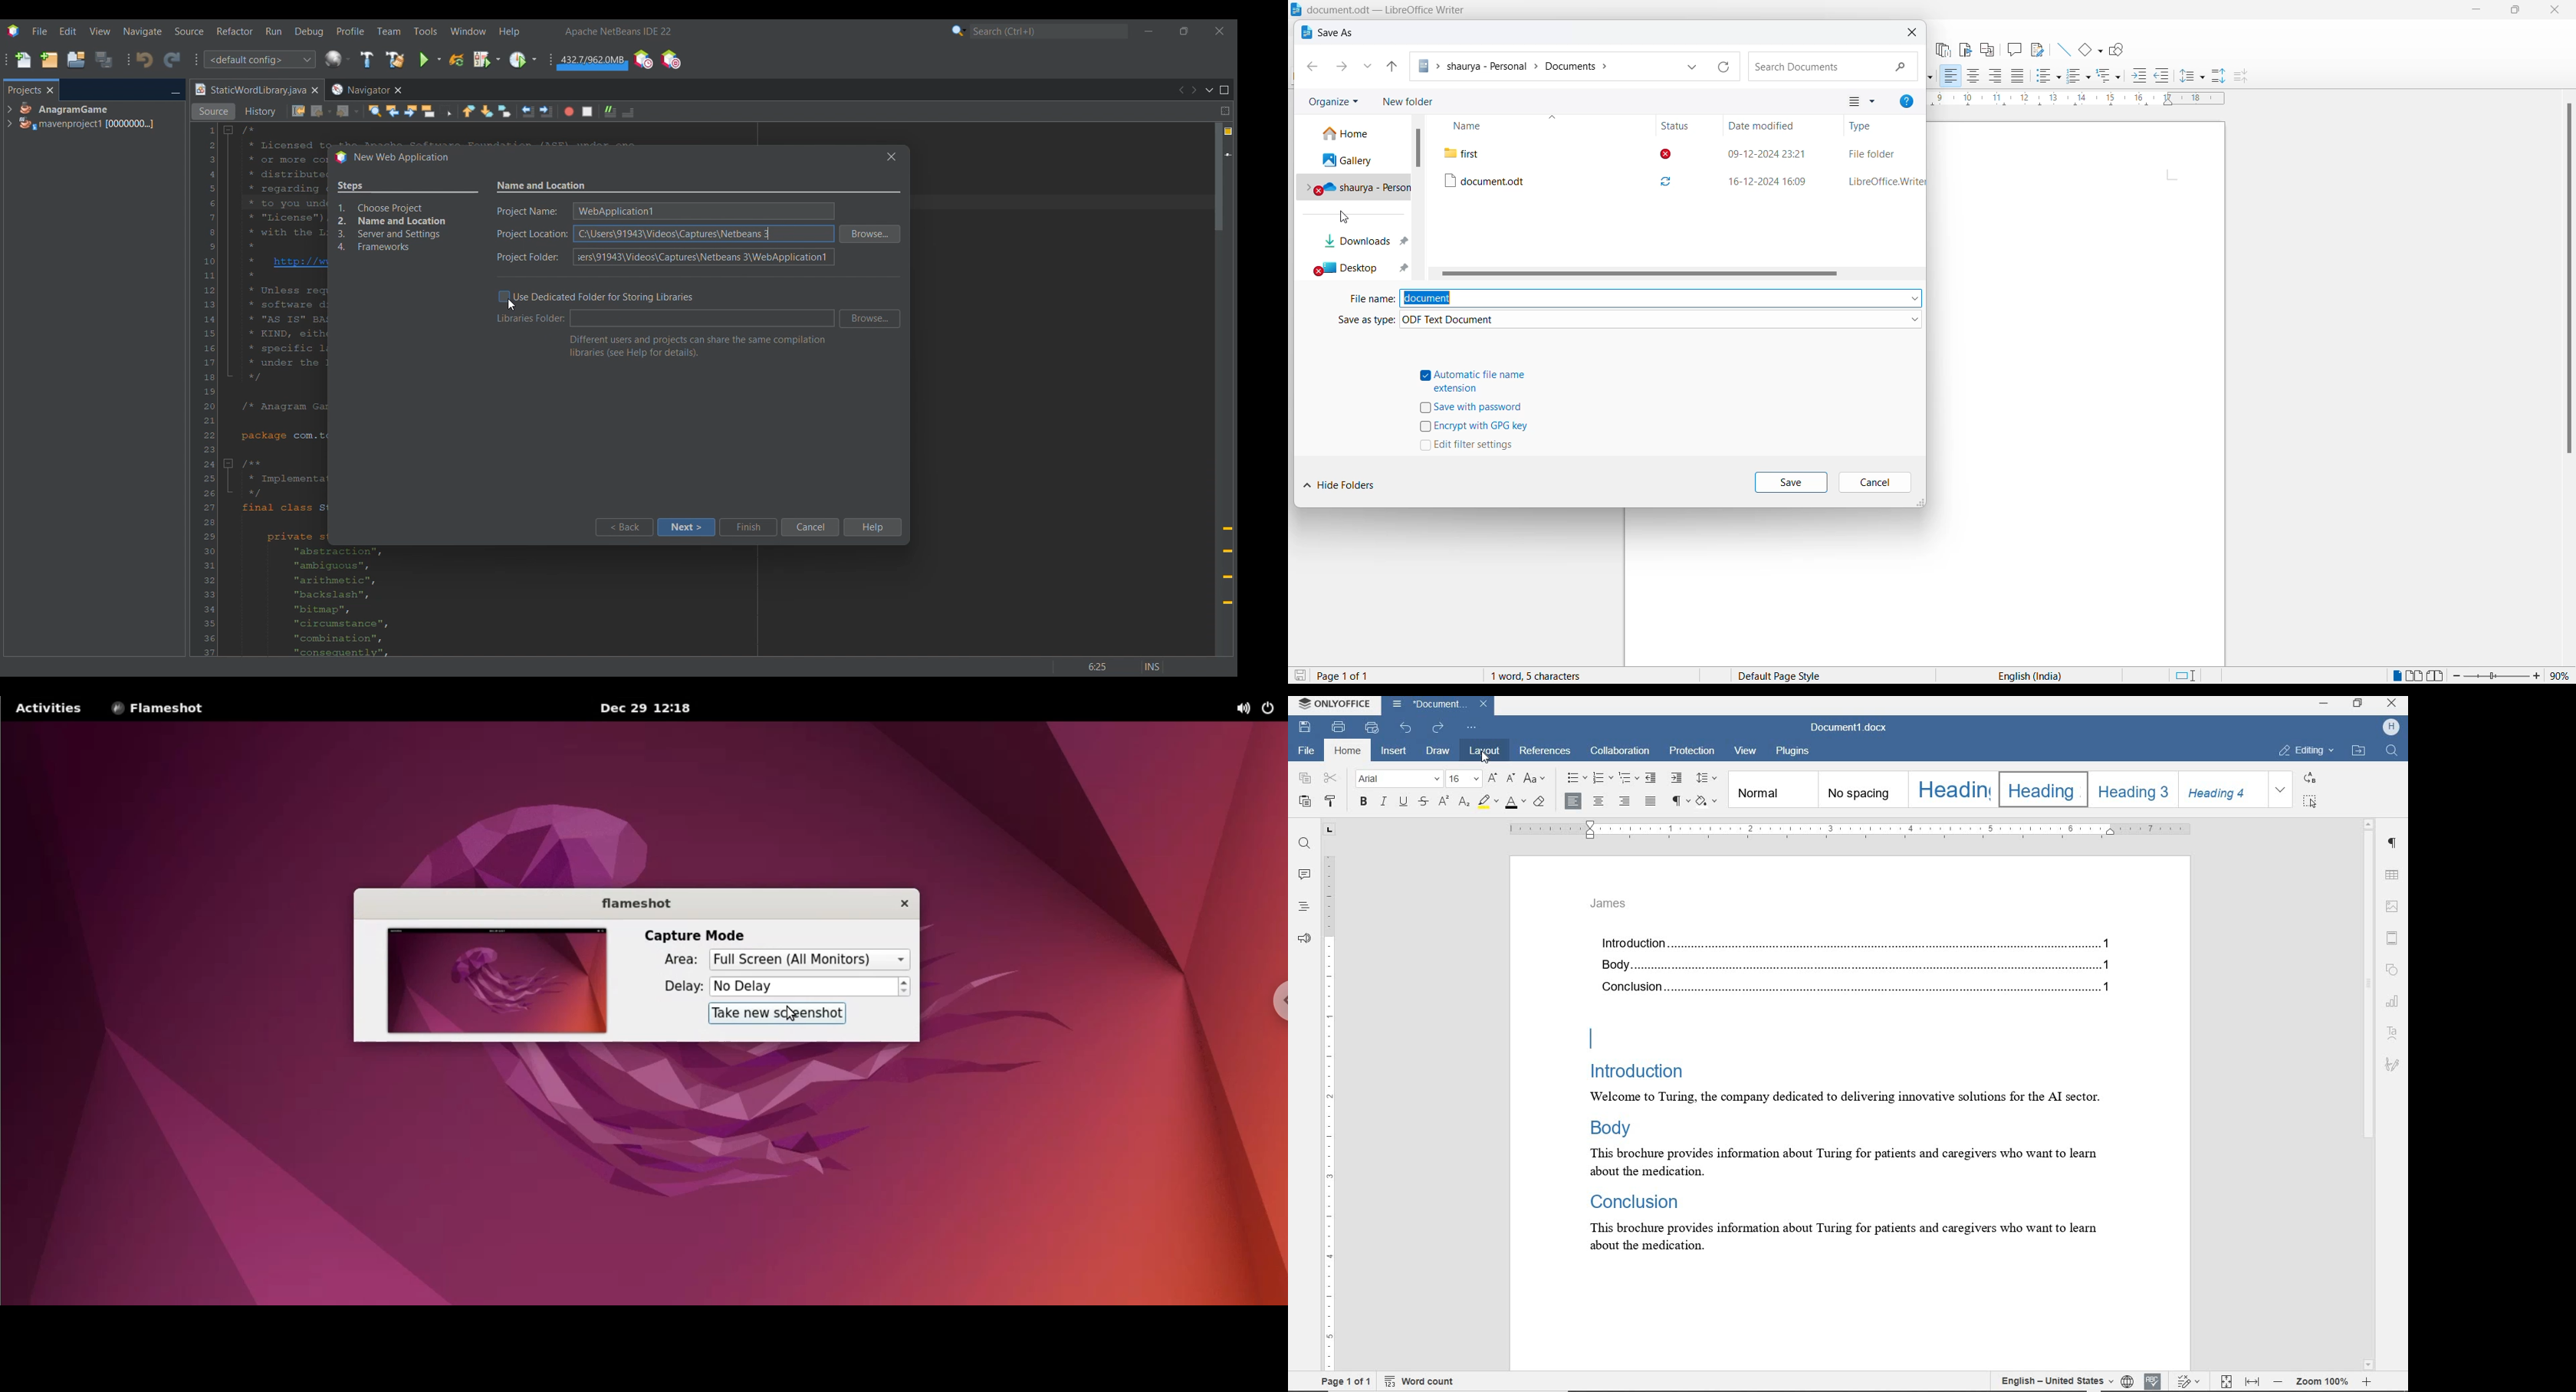 Image resolution: width=2576 pixels, height=1400 pixels. What do you see at coordinates (1875, 484) in the screenshot?
I see `cancel` at bounding box center [1875, 484].